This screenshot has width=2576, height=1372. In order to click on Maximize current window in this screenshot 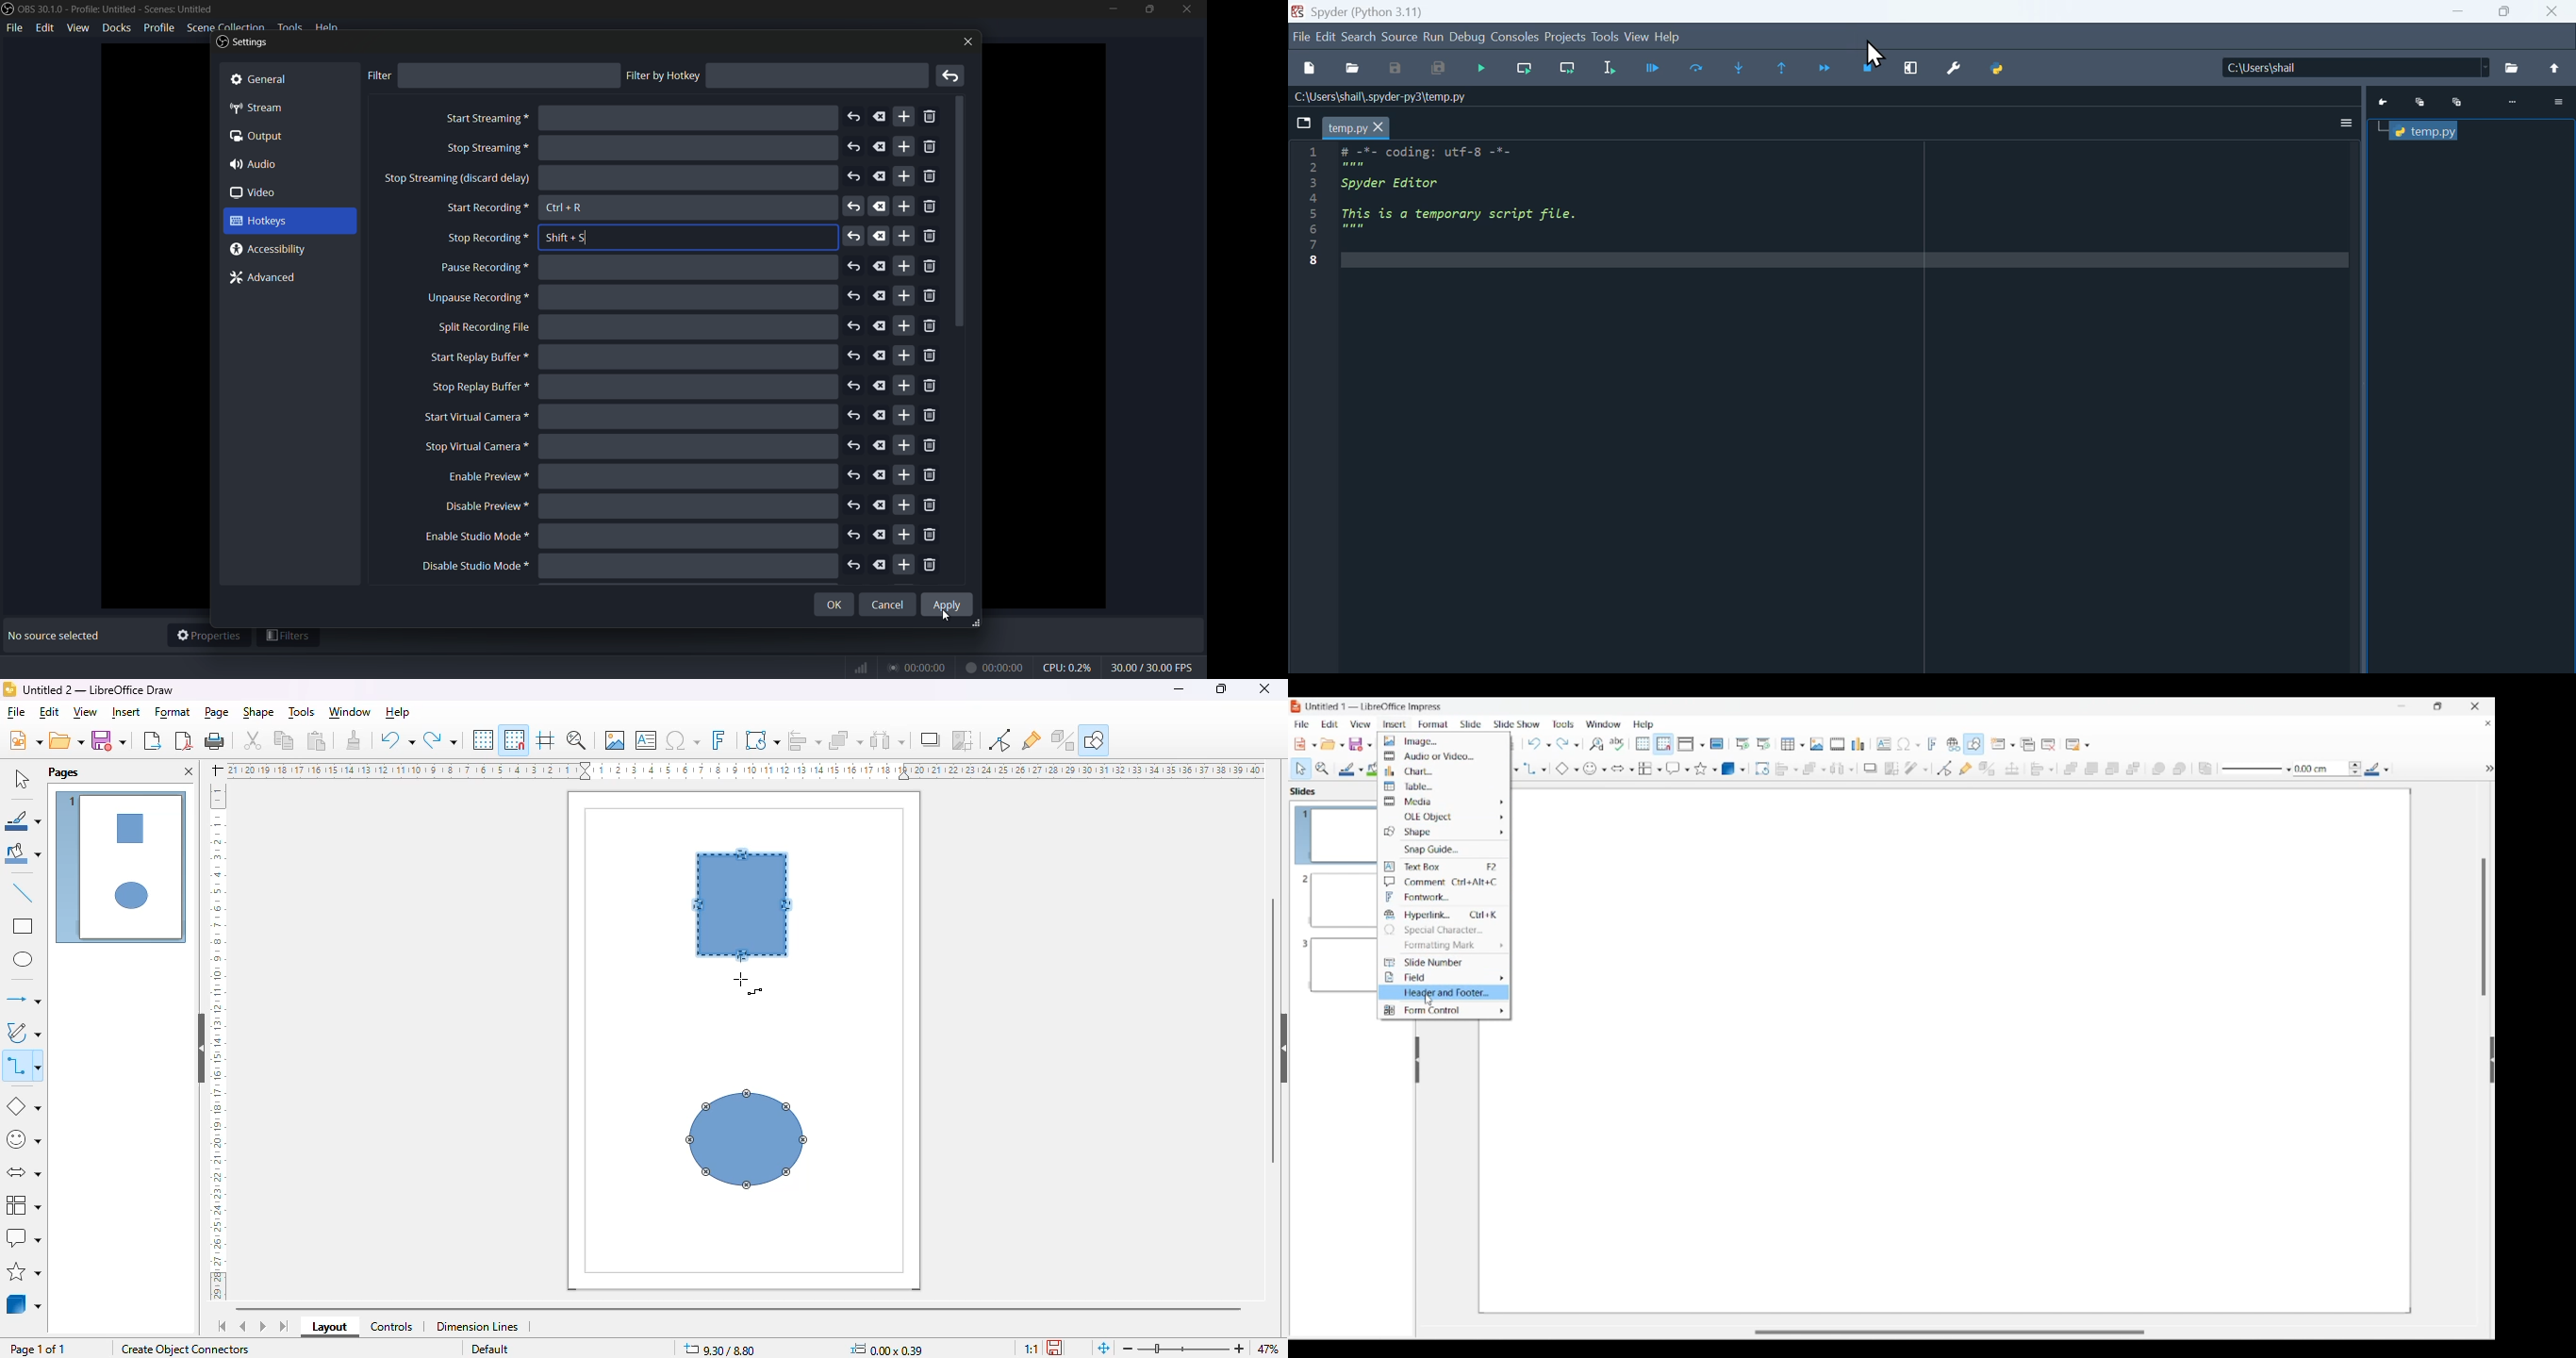, I will do `click(1911, 68)`.